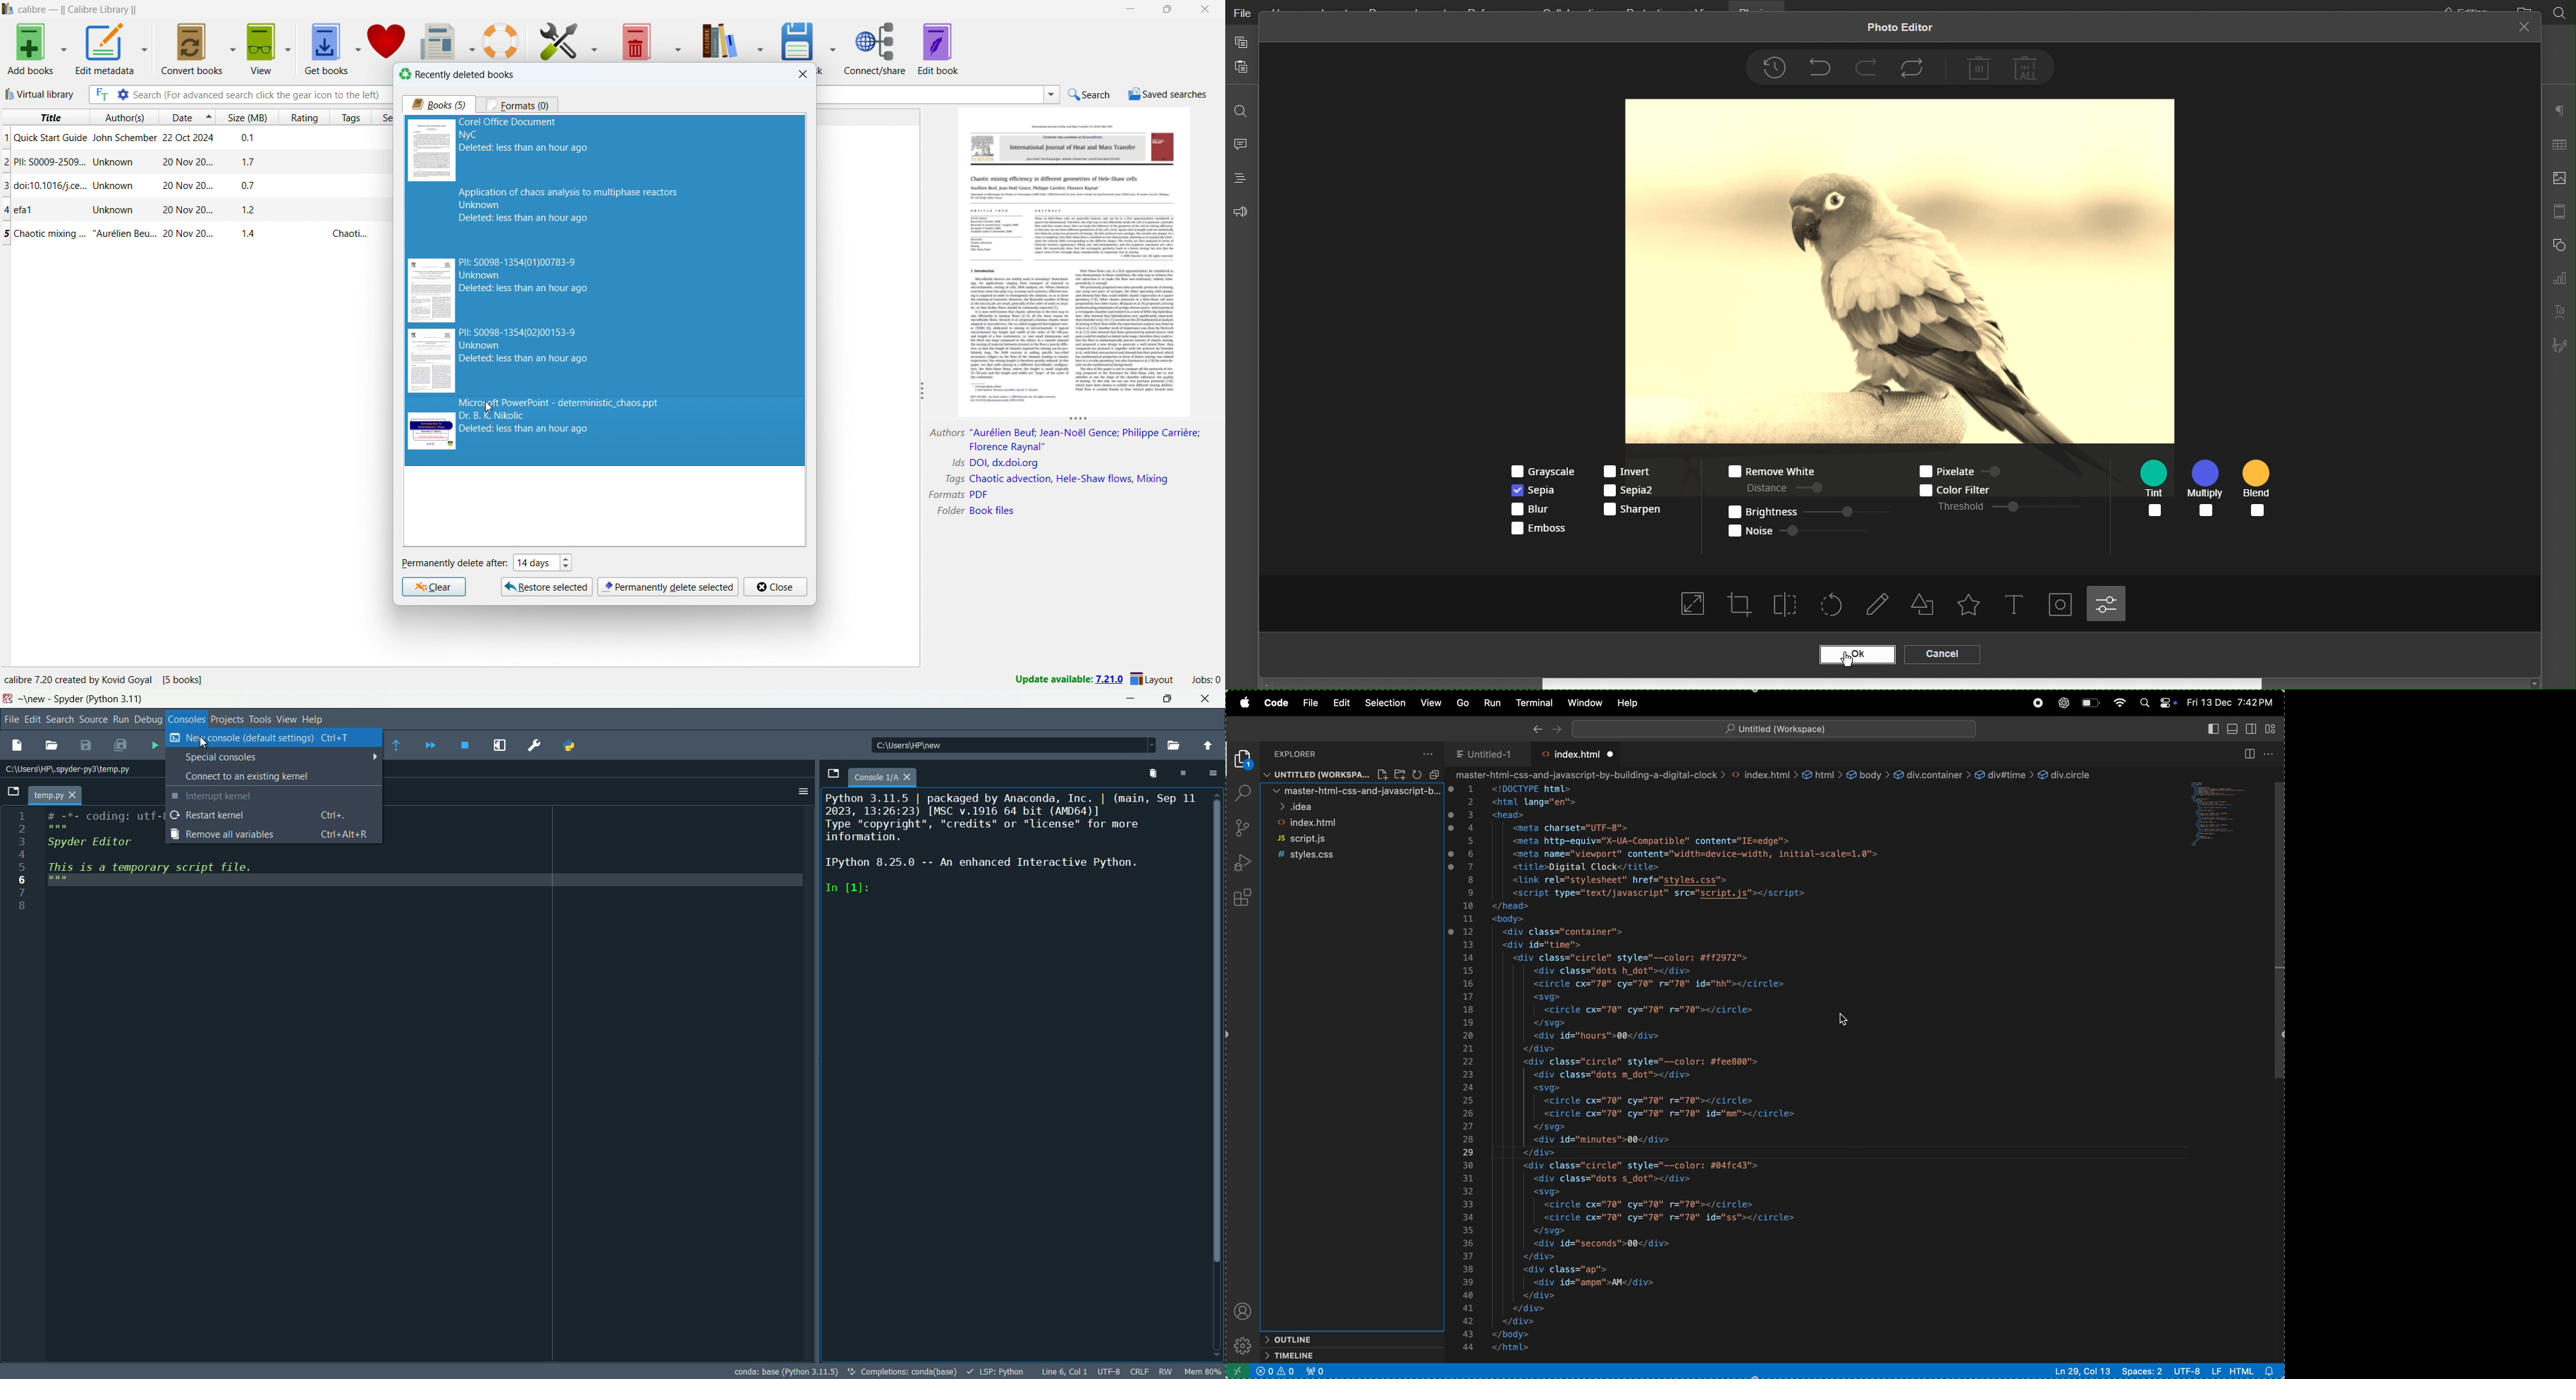 The image size is (2576, 1400). What do you see at coordinates (1819, 66) in the screenshot?
I see `Undo` at bounding box center [1819, 66].